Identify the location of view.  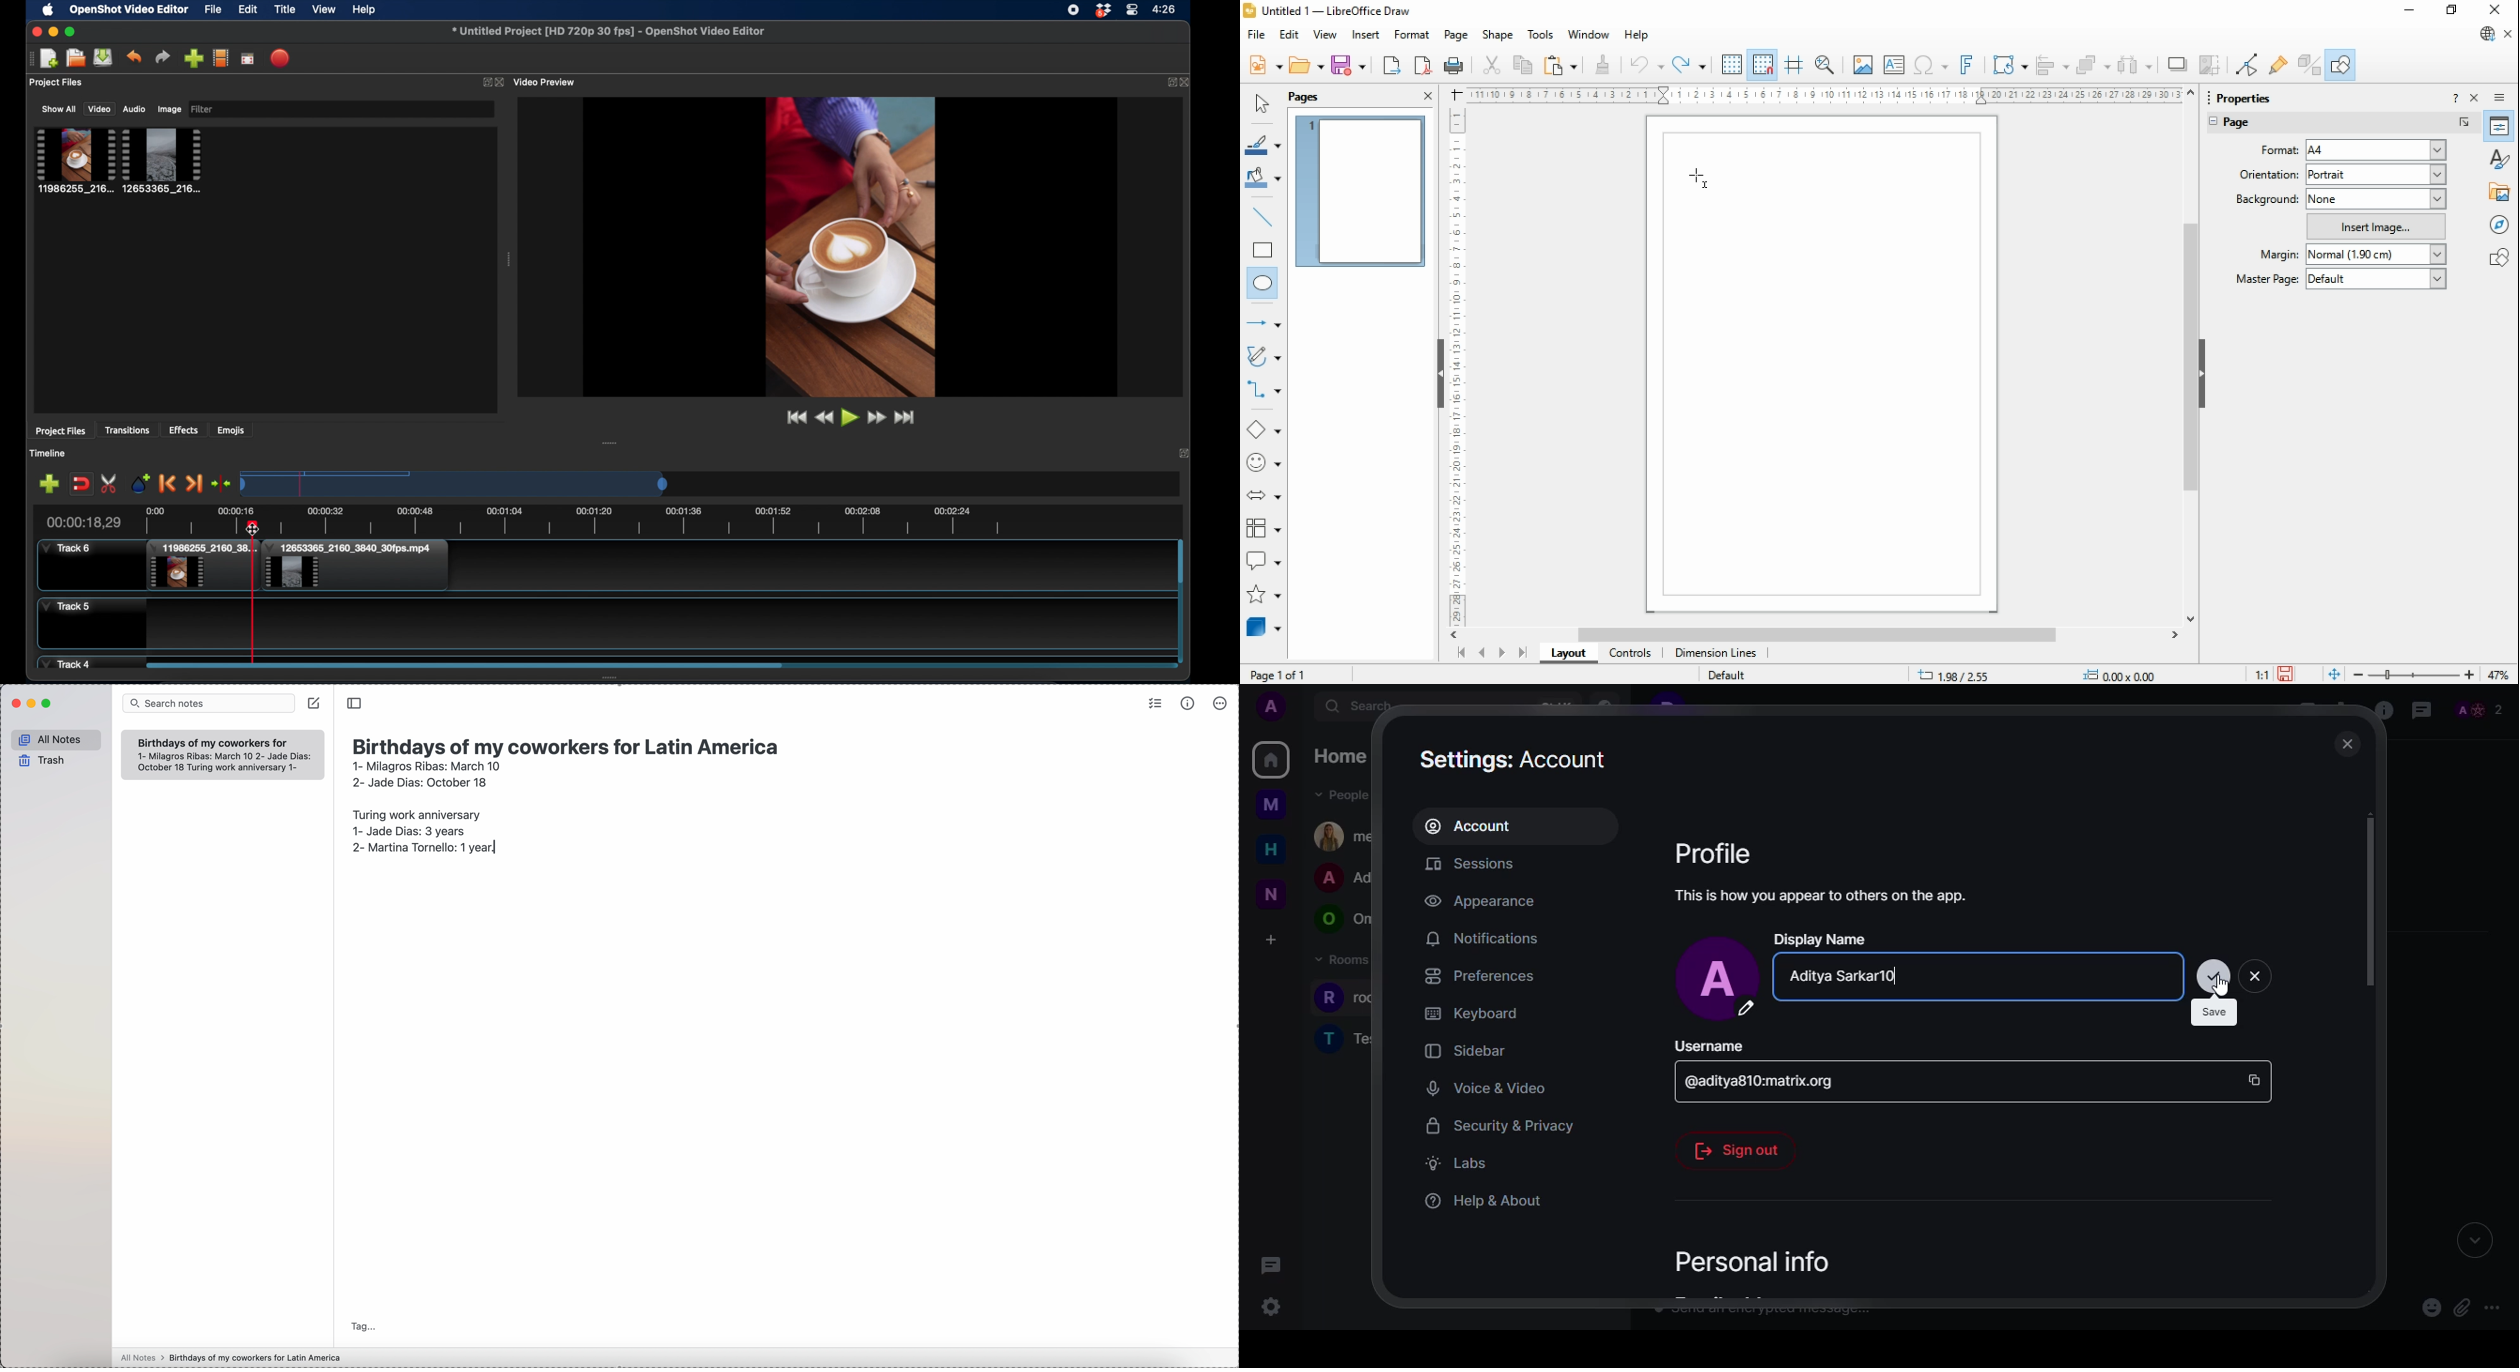
(1325, 34).